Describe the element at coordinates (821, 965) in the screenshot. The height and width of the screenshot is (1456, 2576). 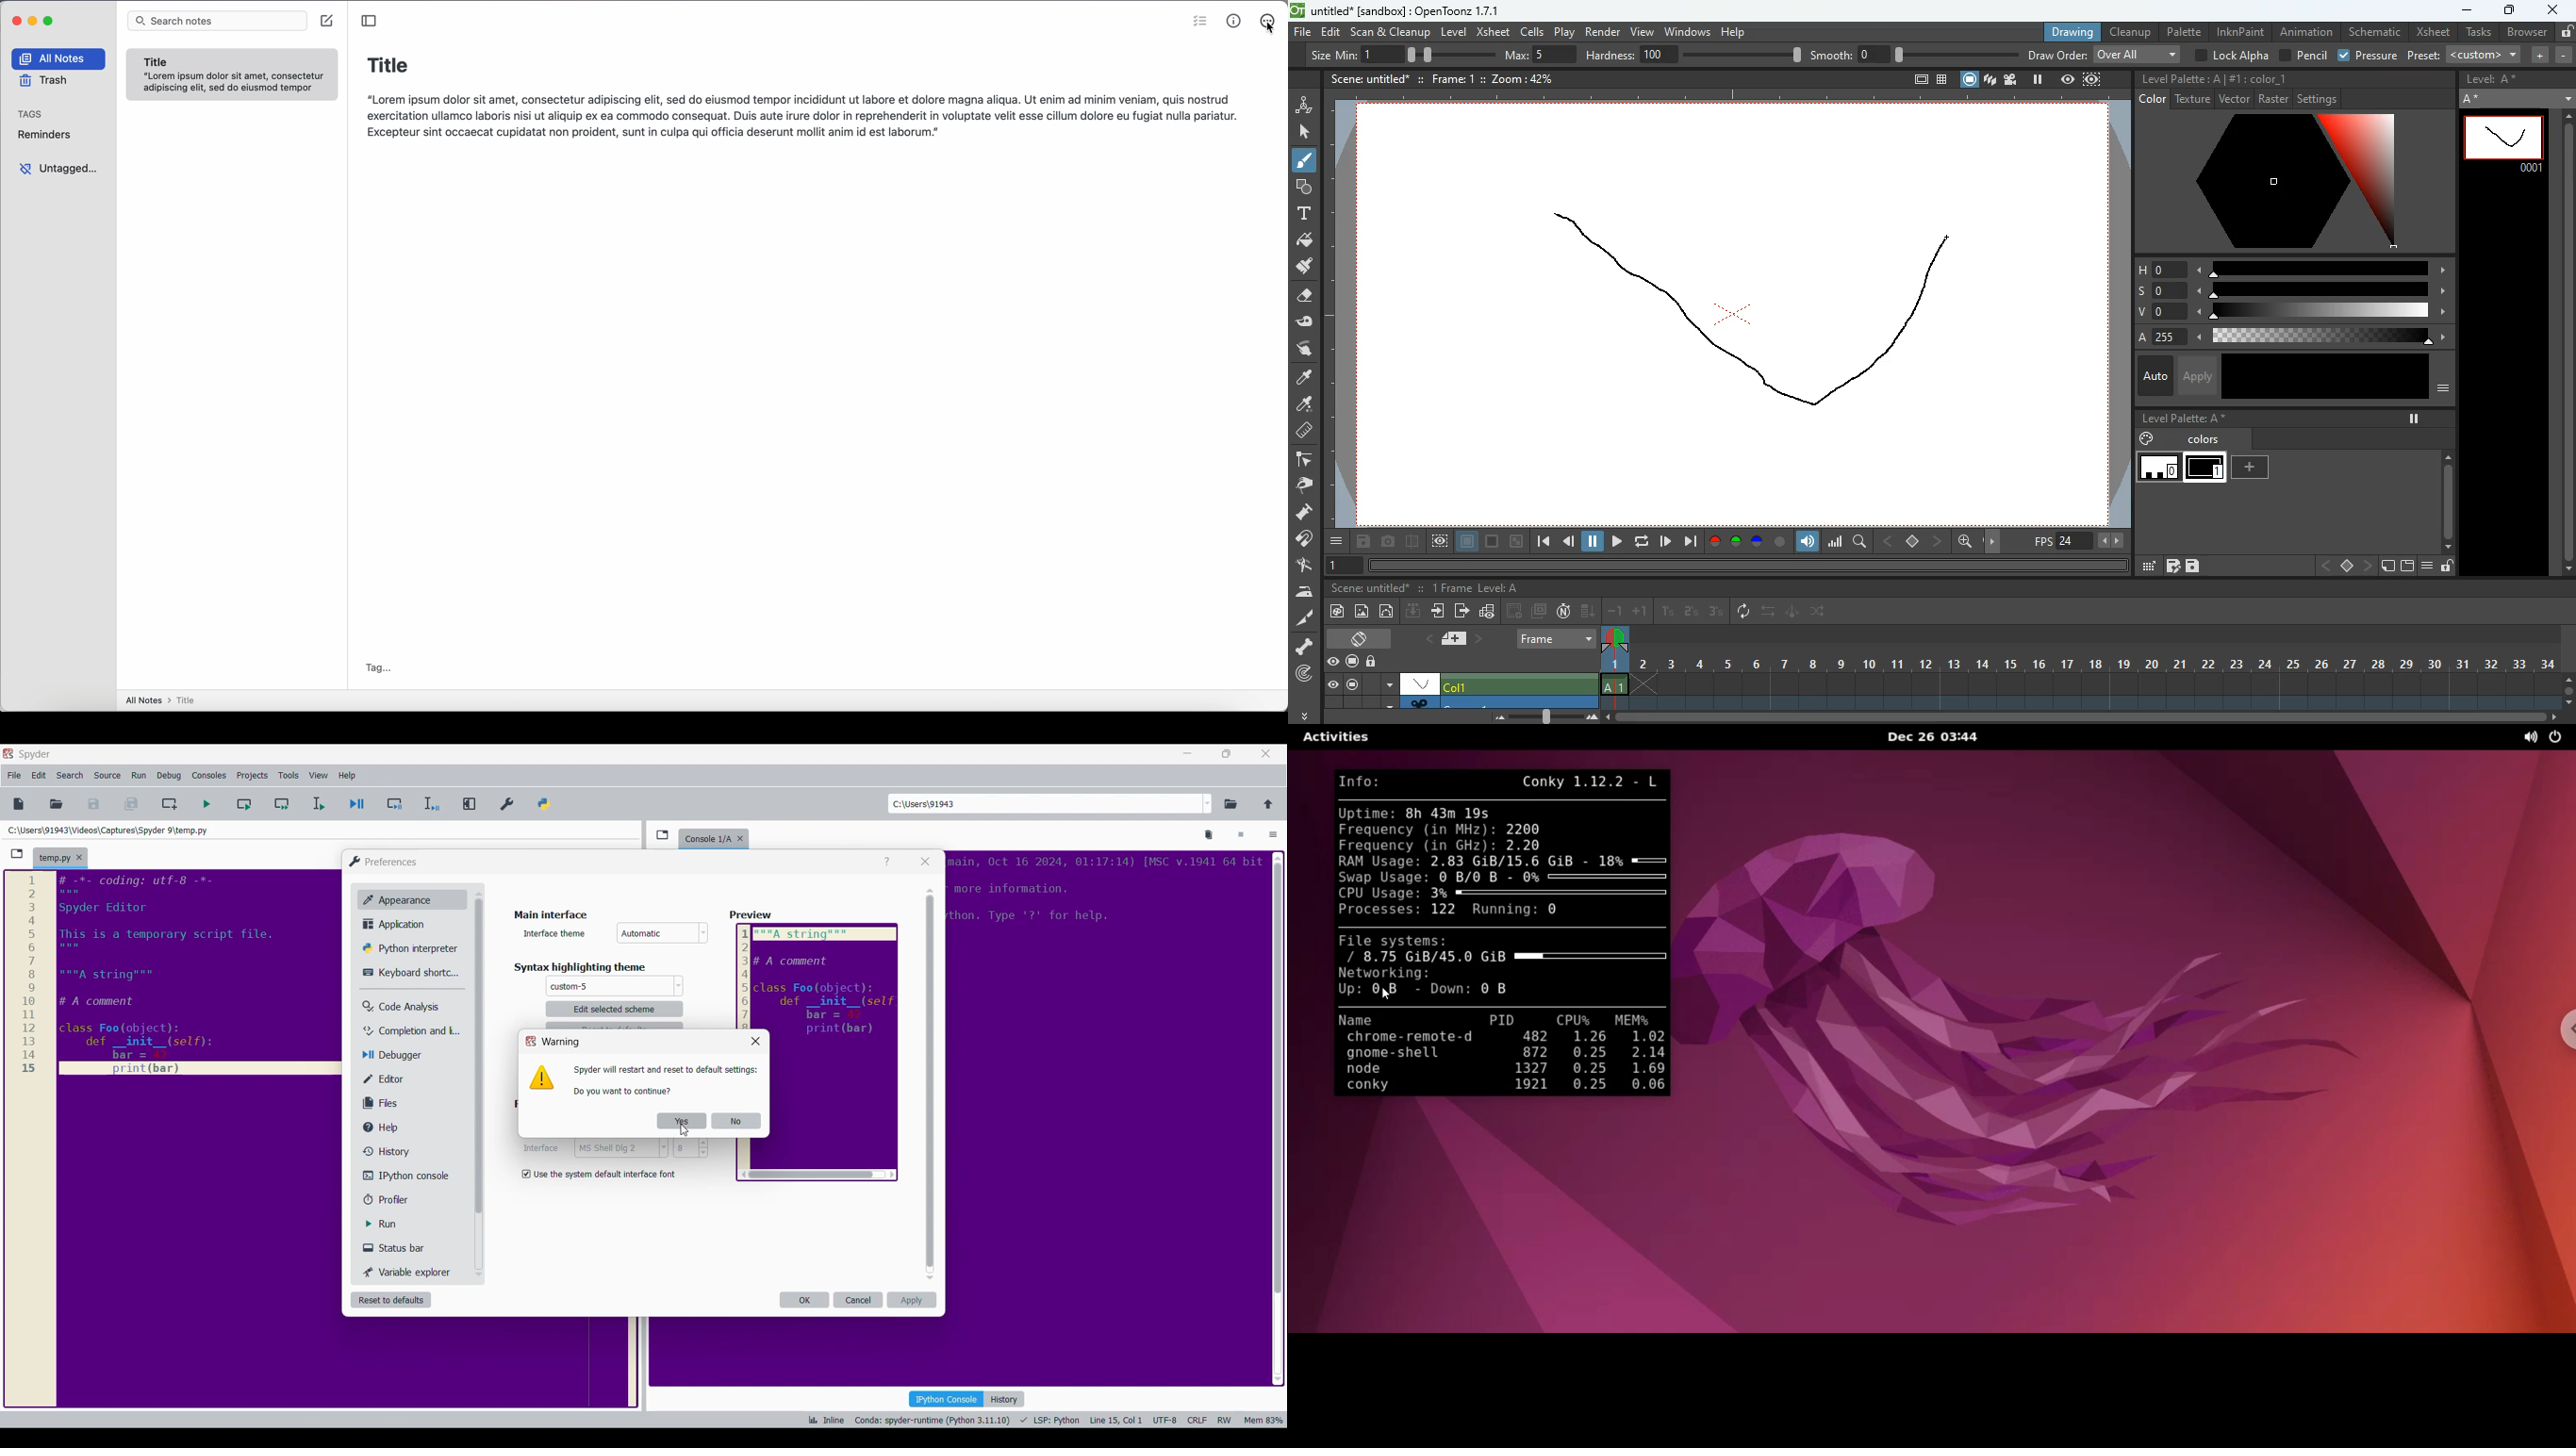
I see `preview` at that location.